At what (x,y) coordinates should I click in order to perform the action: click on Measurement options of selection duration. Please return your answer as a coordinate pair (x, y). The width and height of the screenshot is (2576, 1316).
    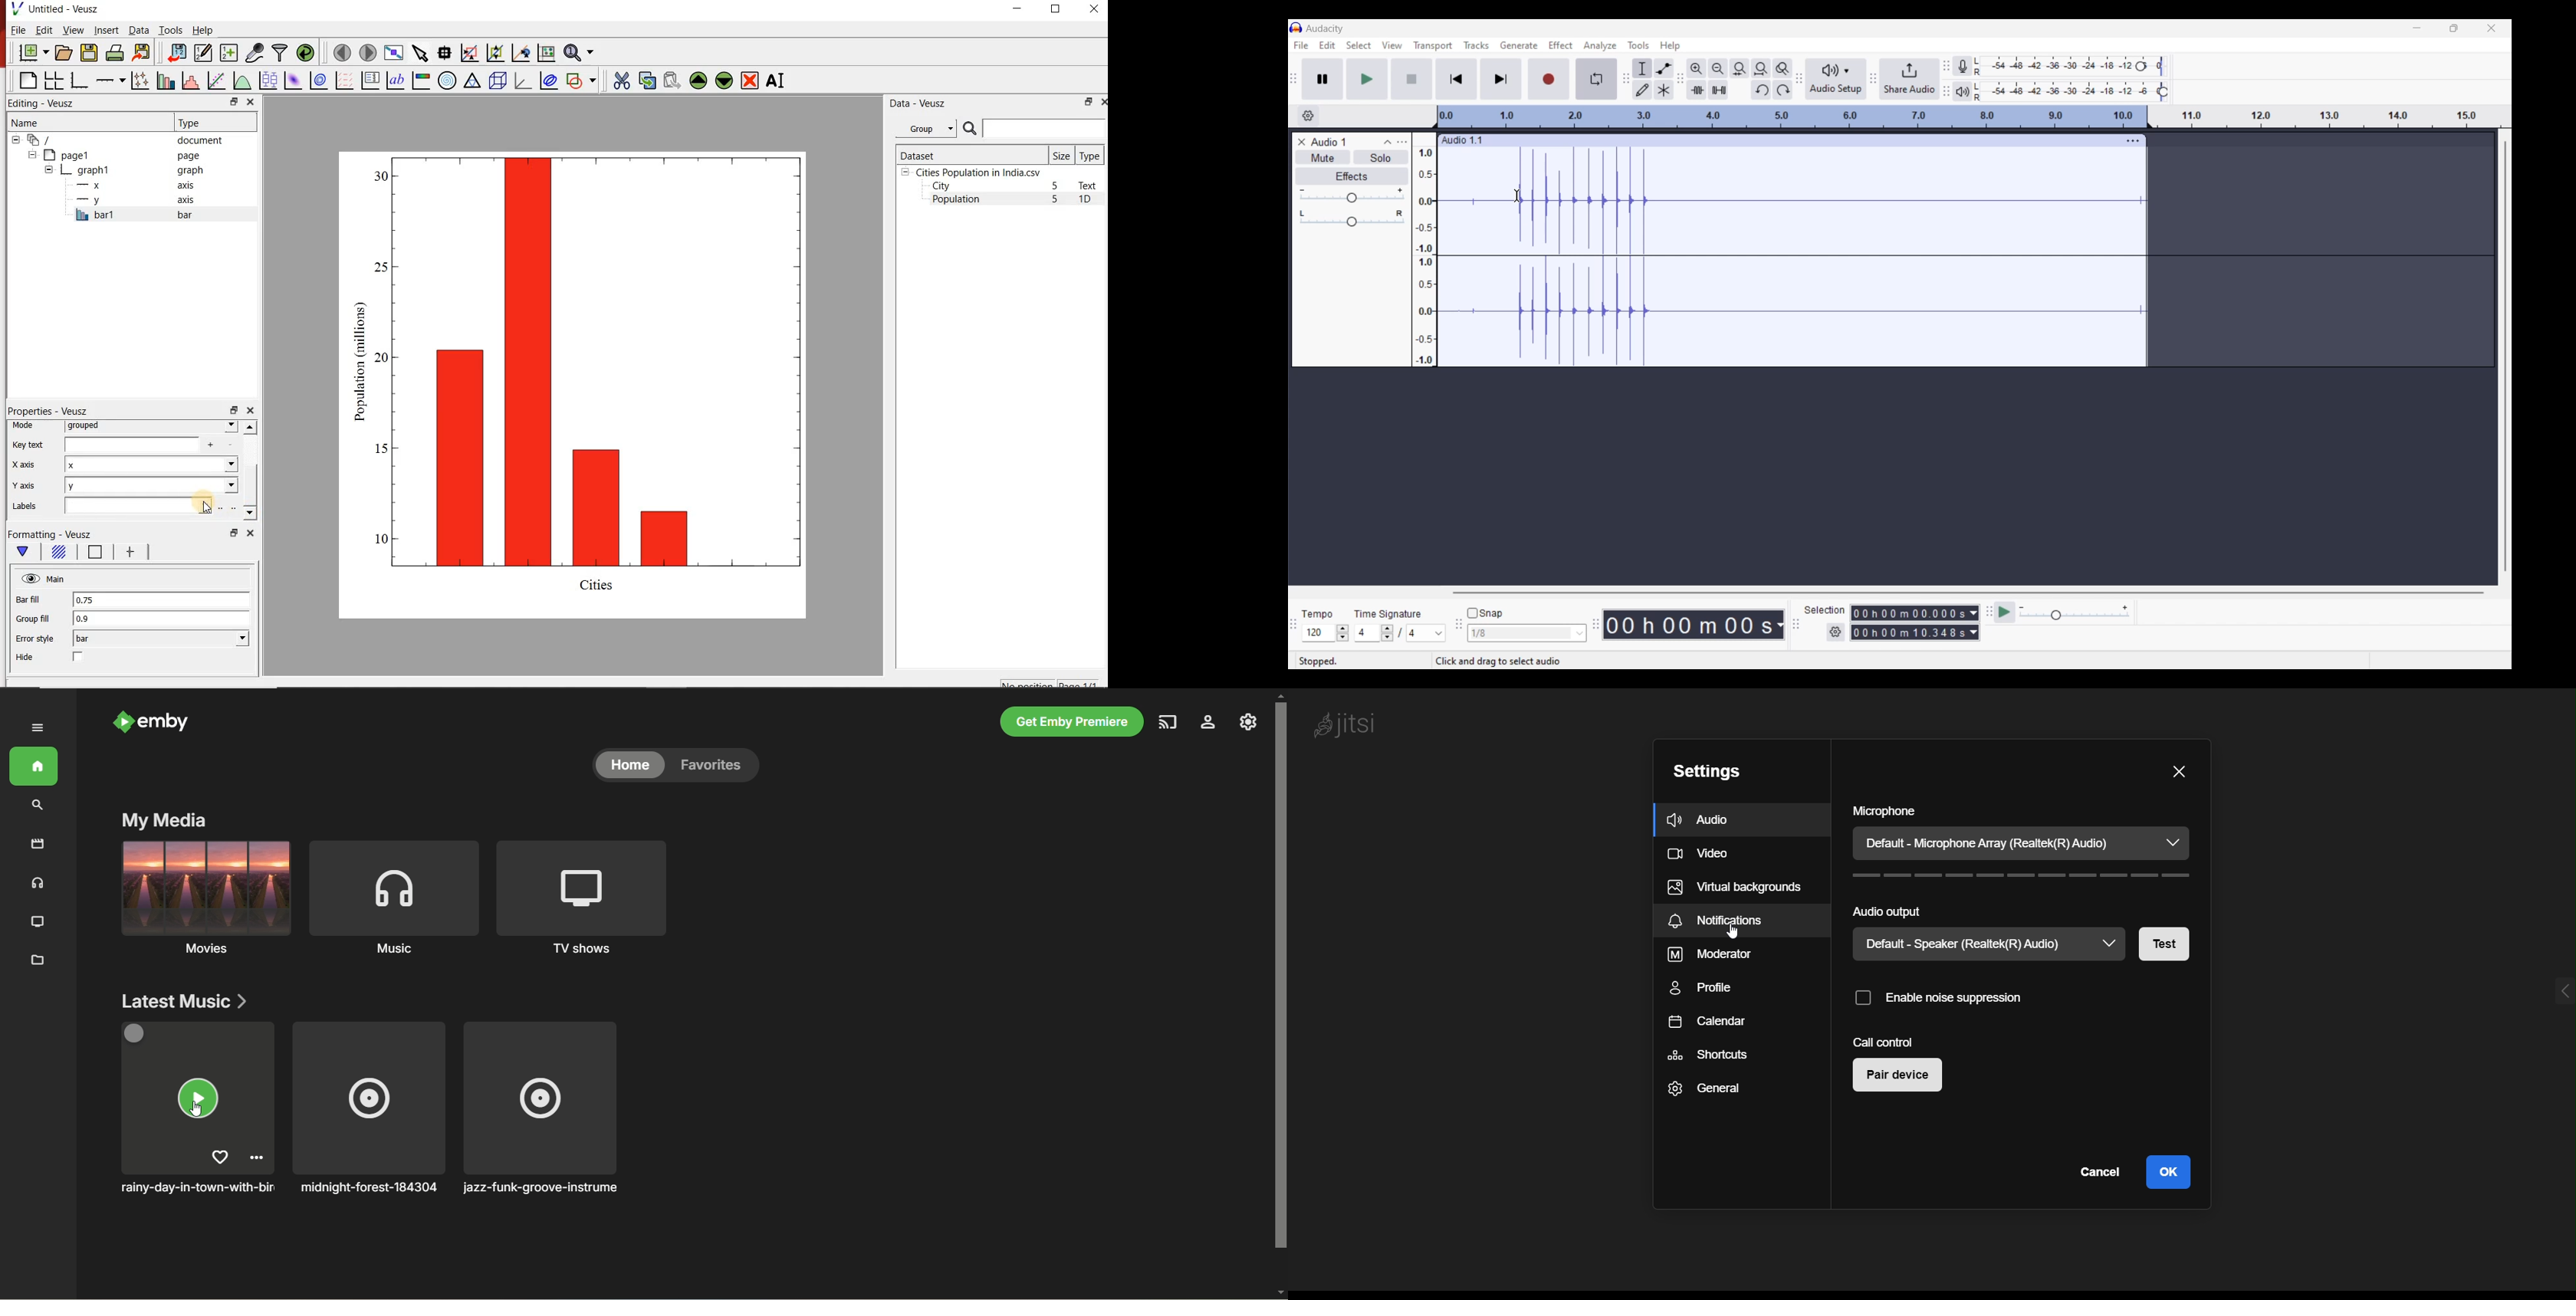
    Looking at the image, I should click on (1973, 623).